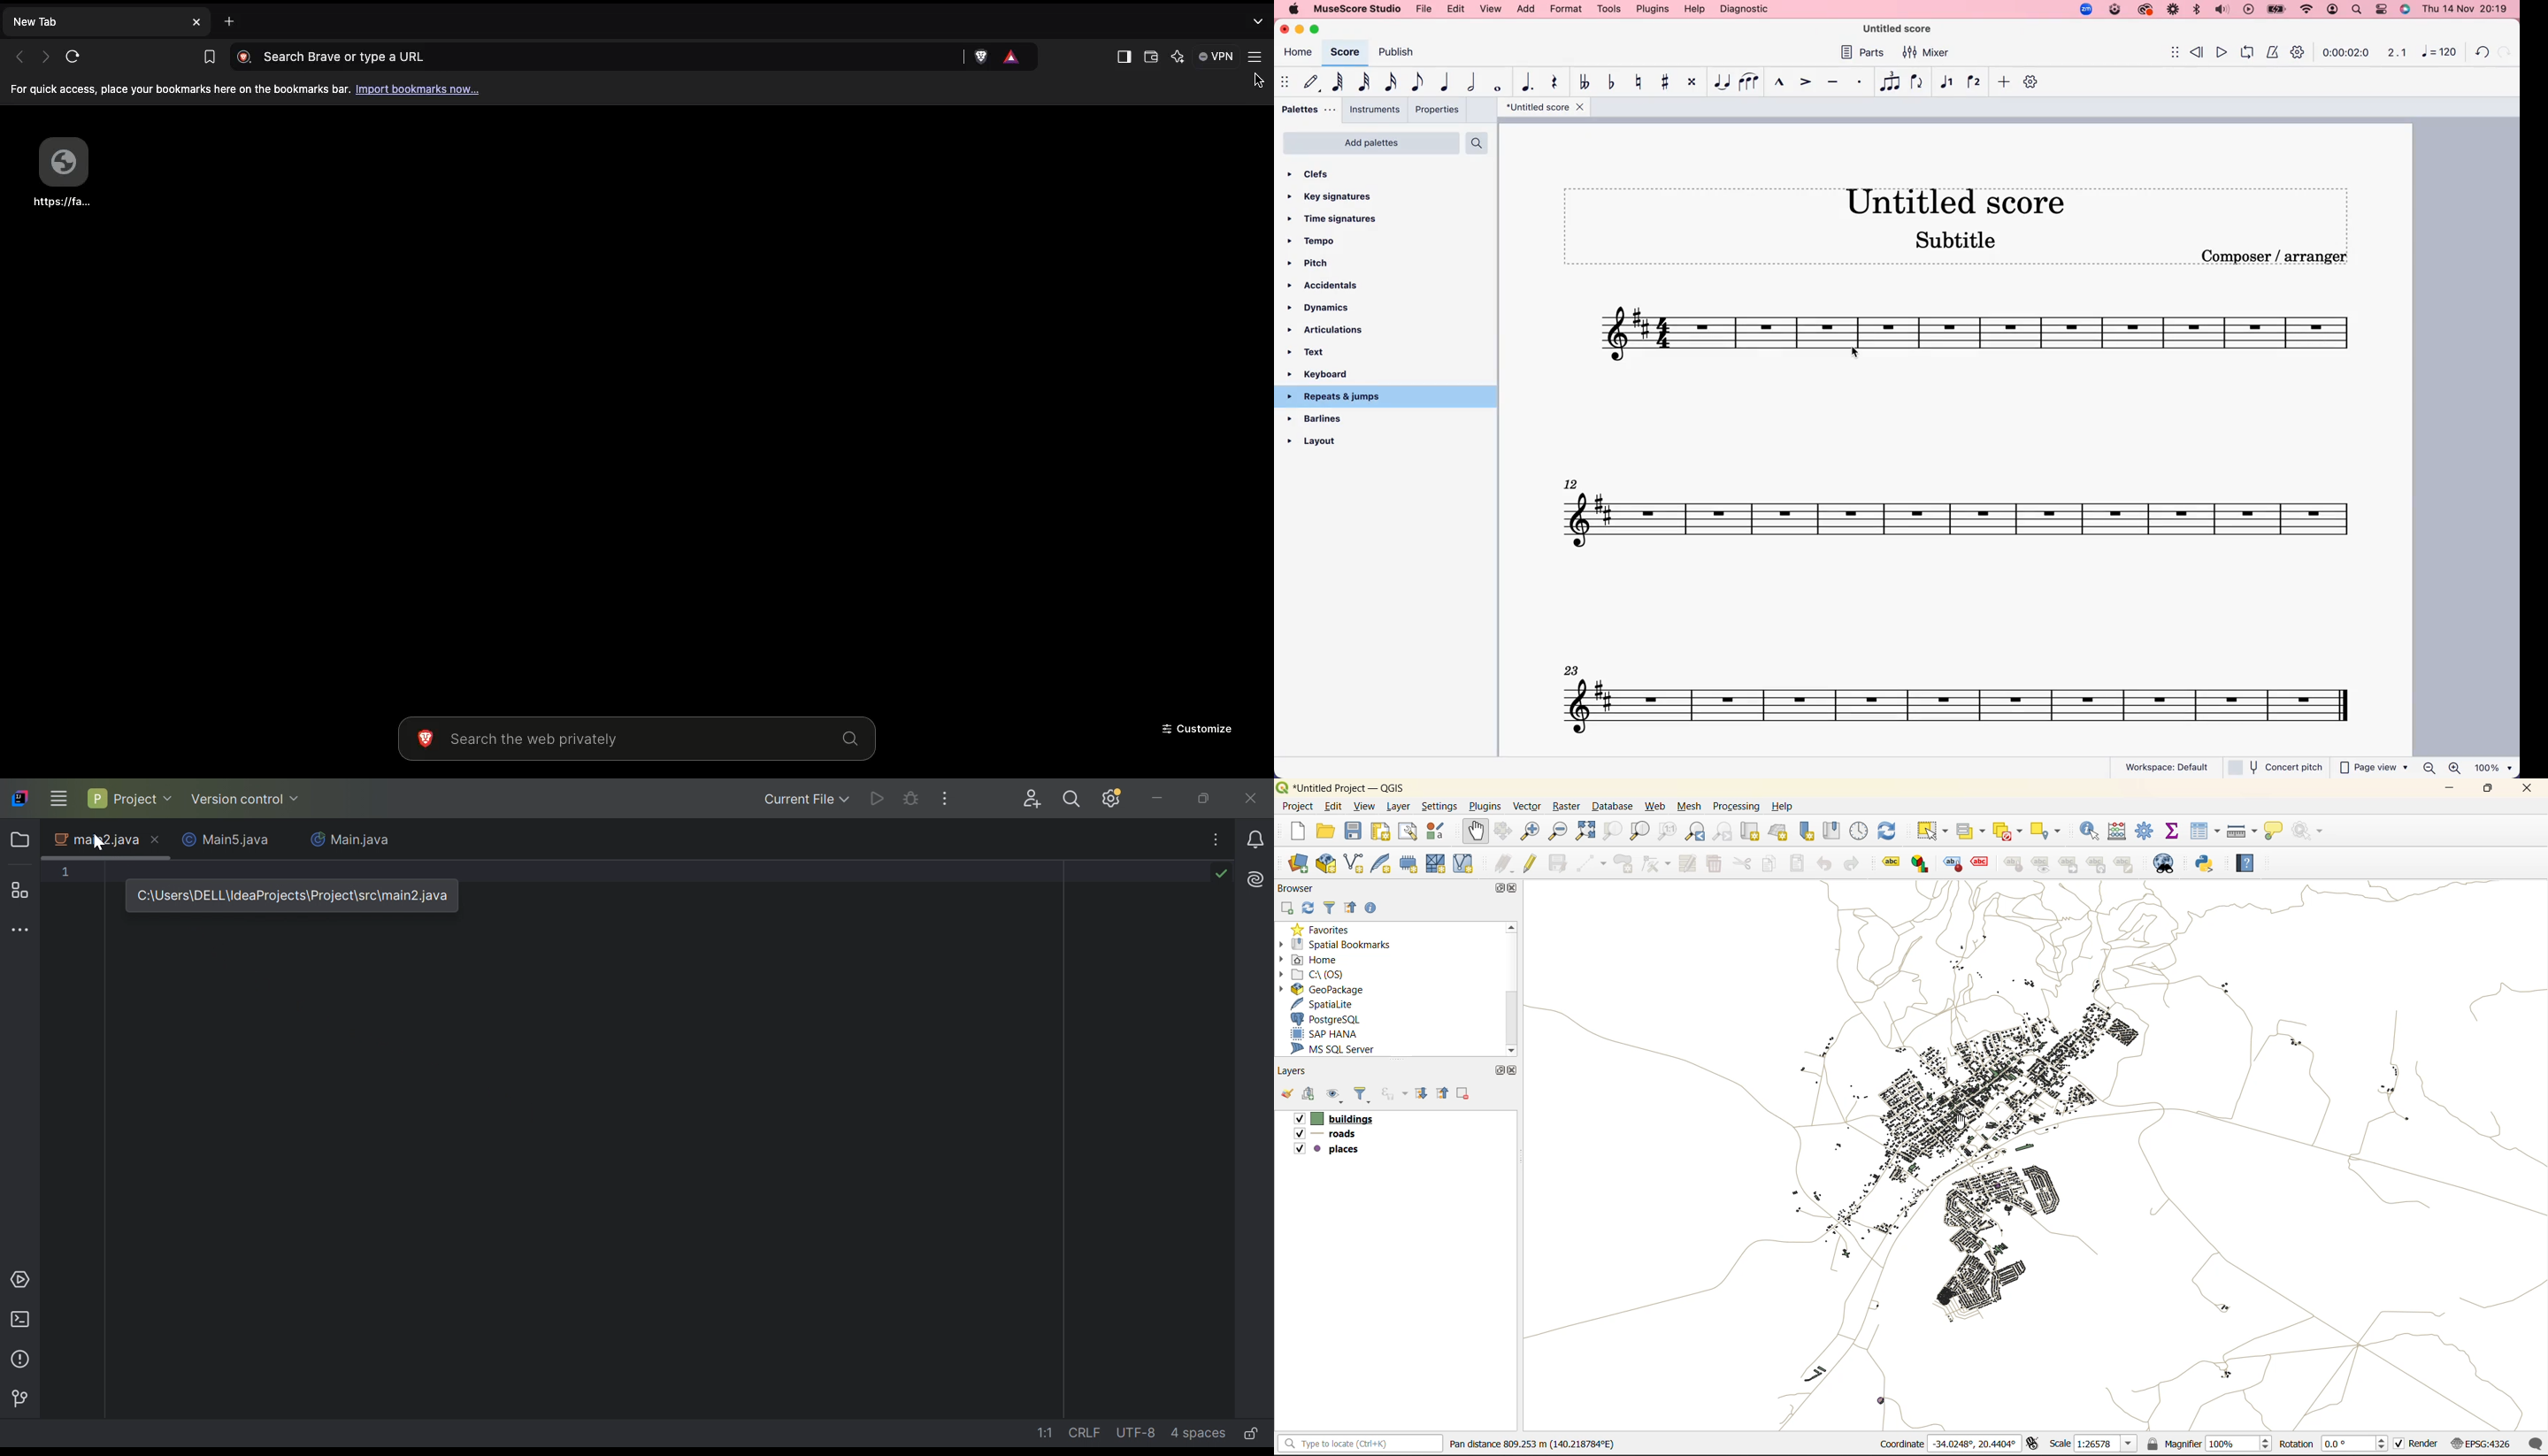 The width and height of the screenshot is (2548, 1456). What do you see at coordinates (1345, 52) in the screenshot?
I see `score` at bounding box center [1345, 52].